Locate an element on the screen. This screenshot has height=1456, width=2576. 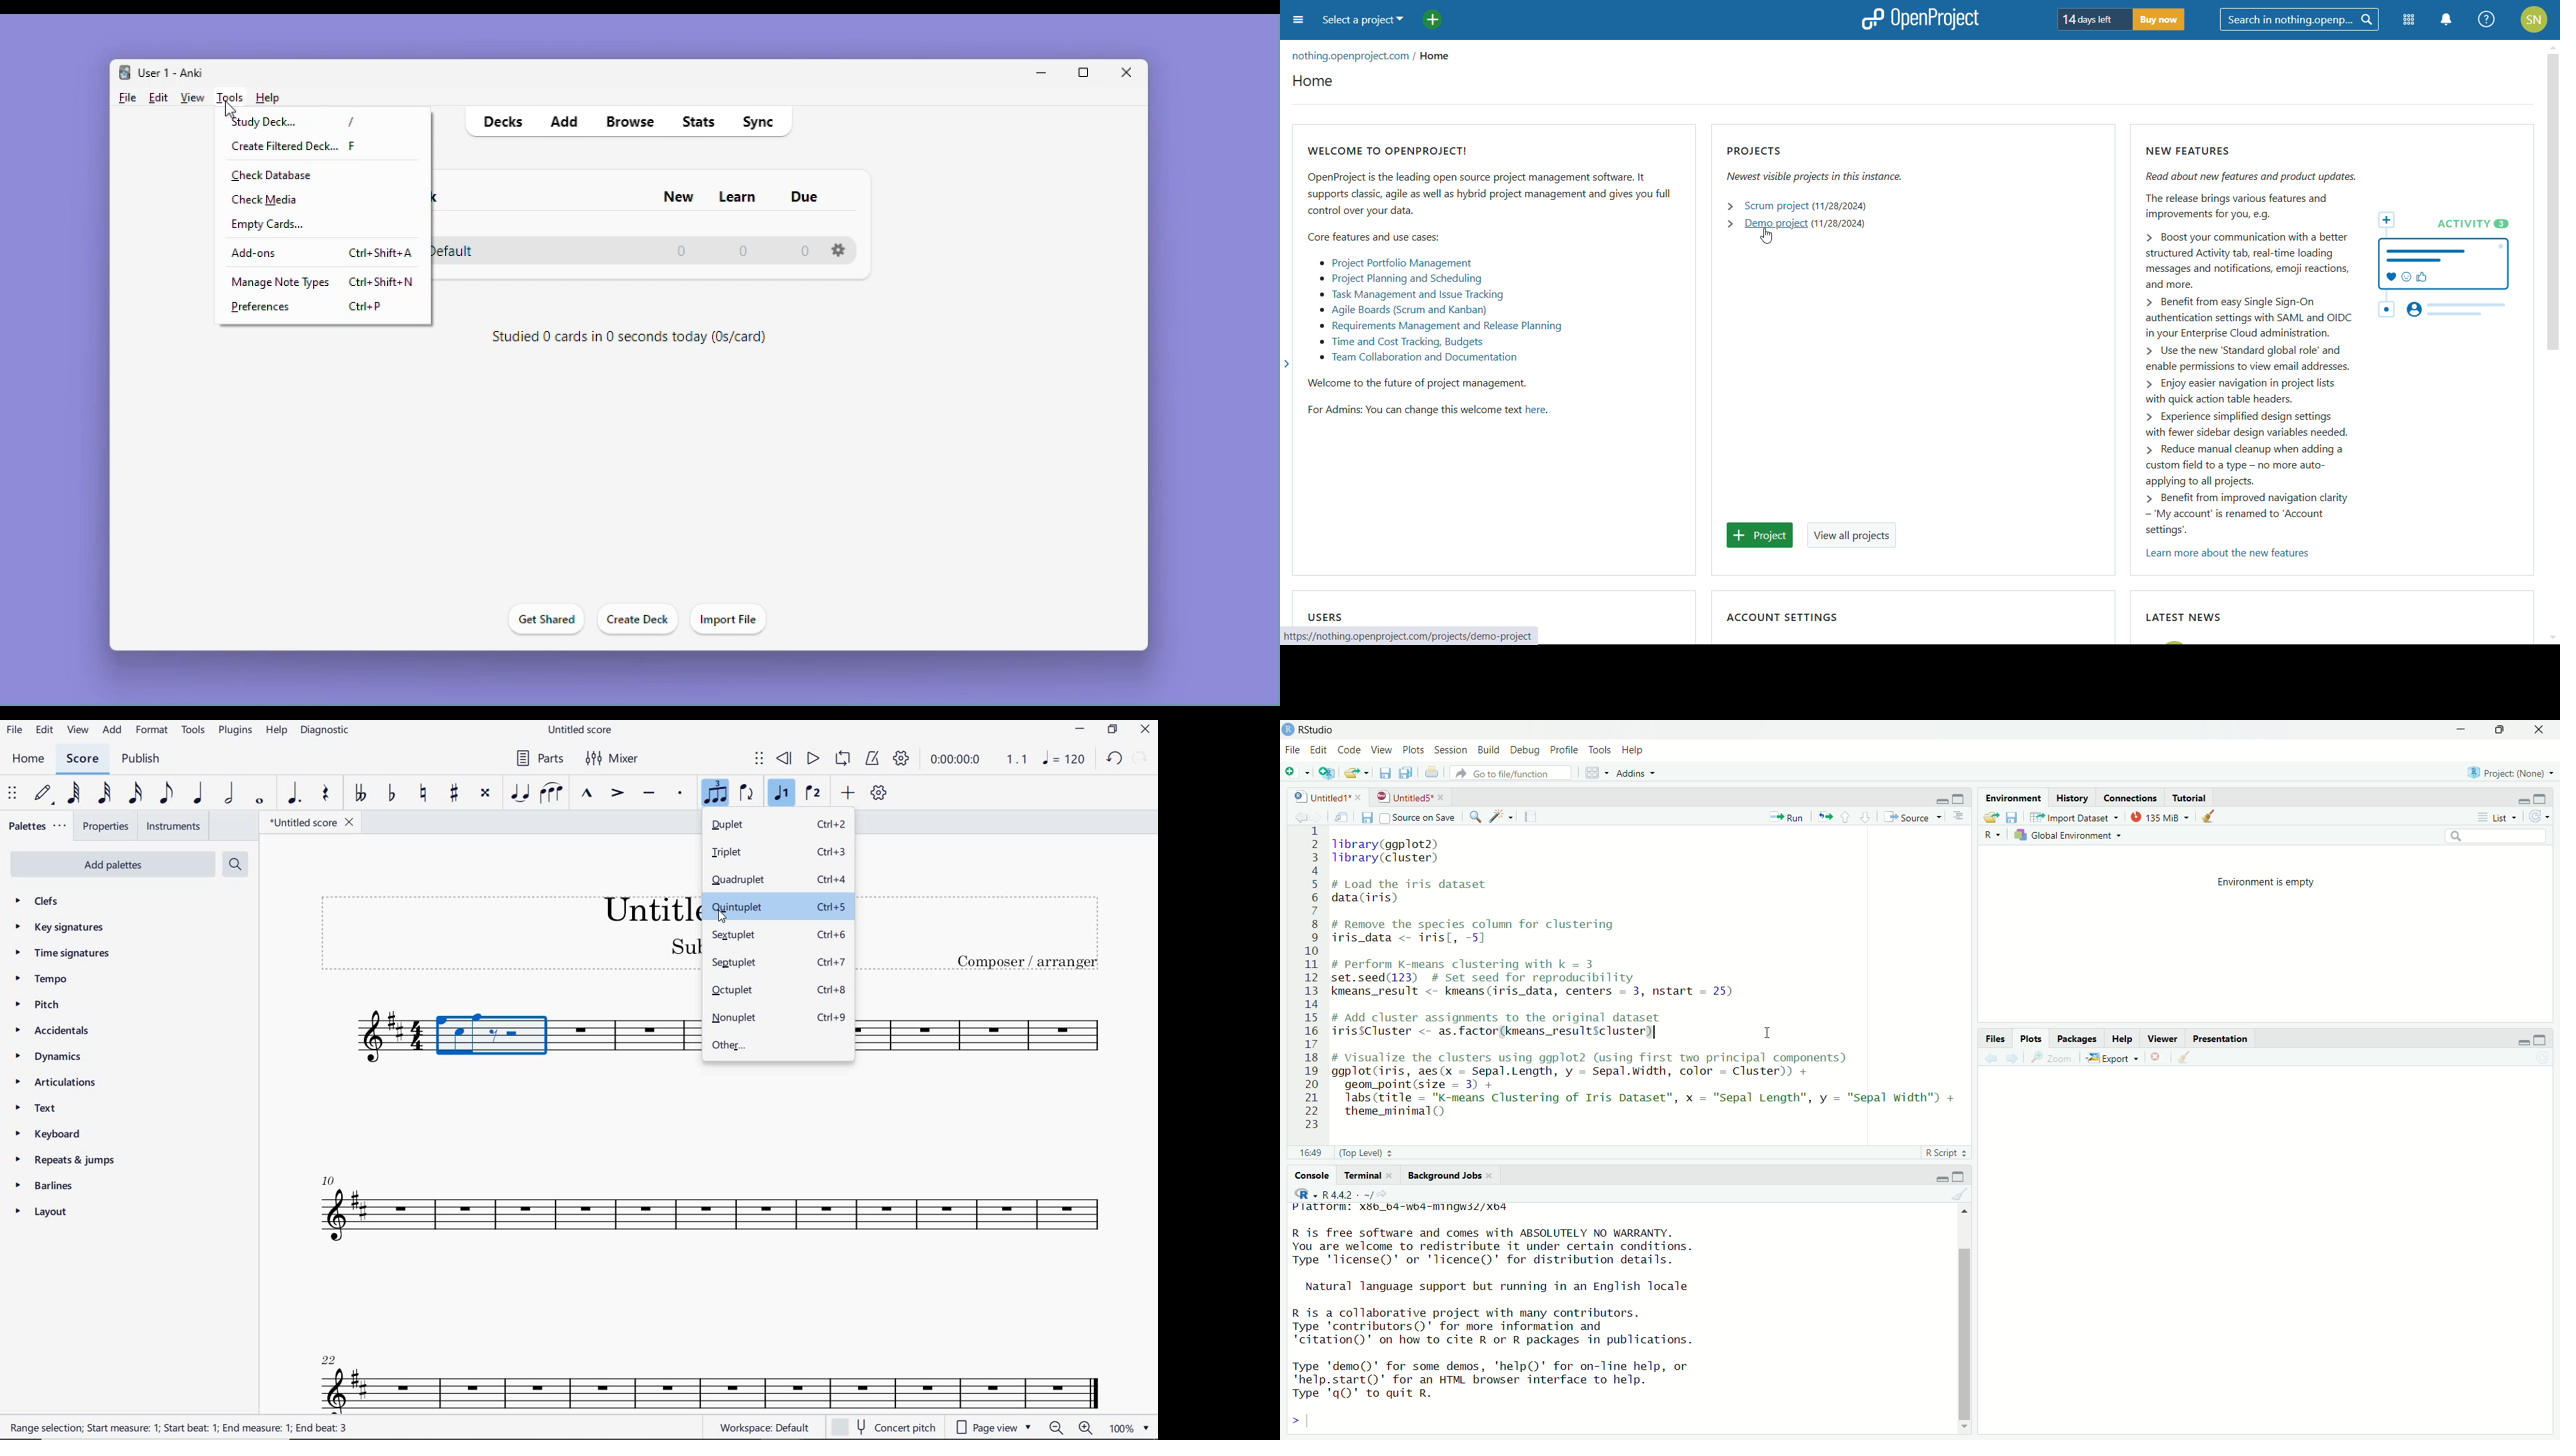
R 1s Tree software and comes with ABSOLUTELY NO WARRANTY.
You are welcome to redistribute it under certain conditions.
Type 'Ticense()' or 'licence()' for distribution details. is located at coordinates (1569, 1245).